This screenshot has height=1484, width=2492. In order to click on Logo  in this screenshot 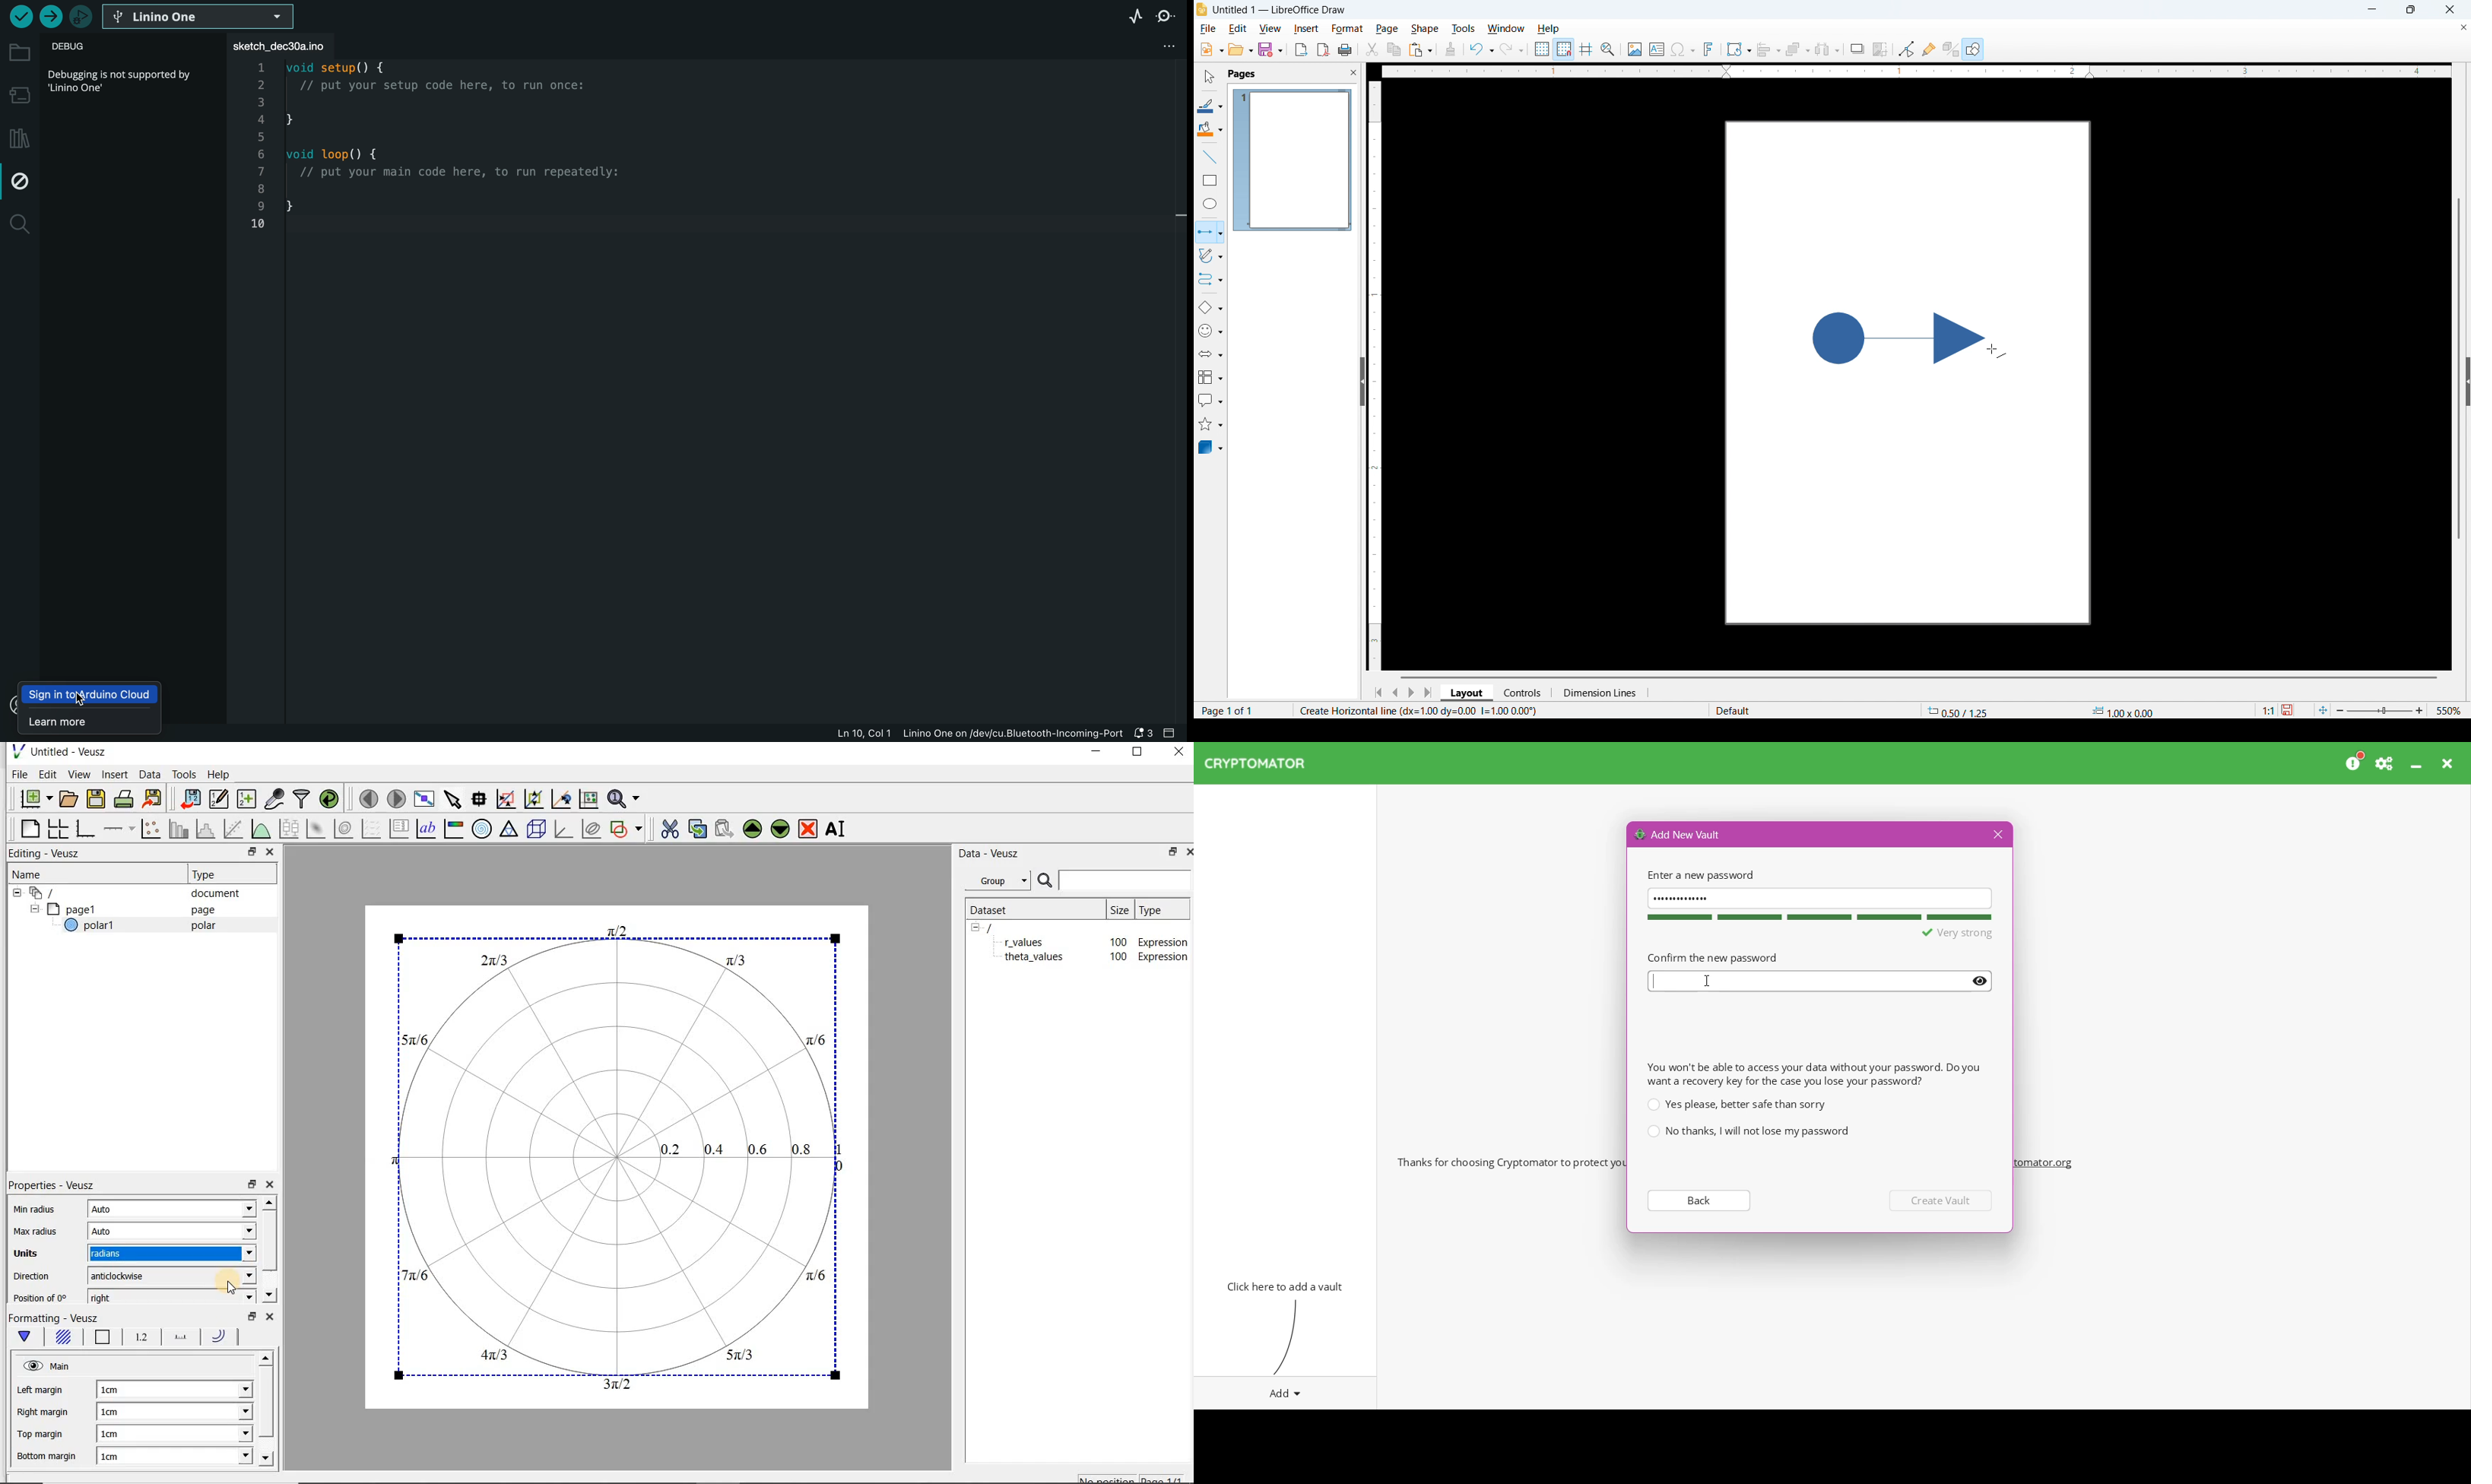, I will do `click(1202, 9)`.